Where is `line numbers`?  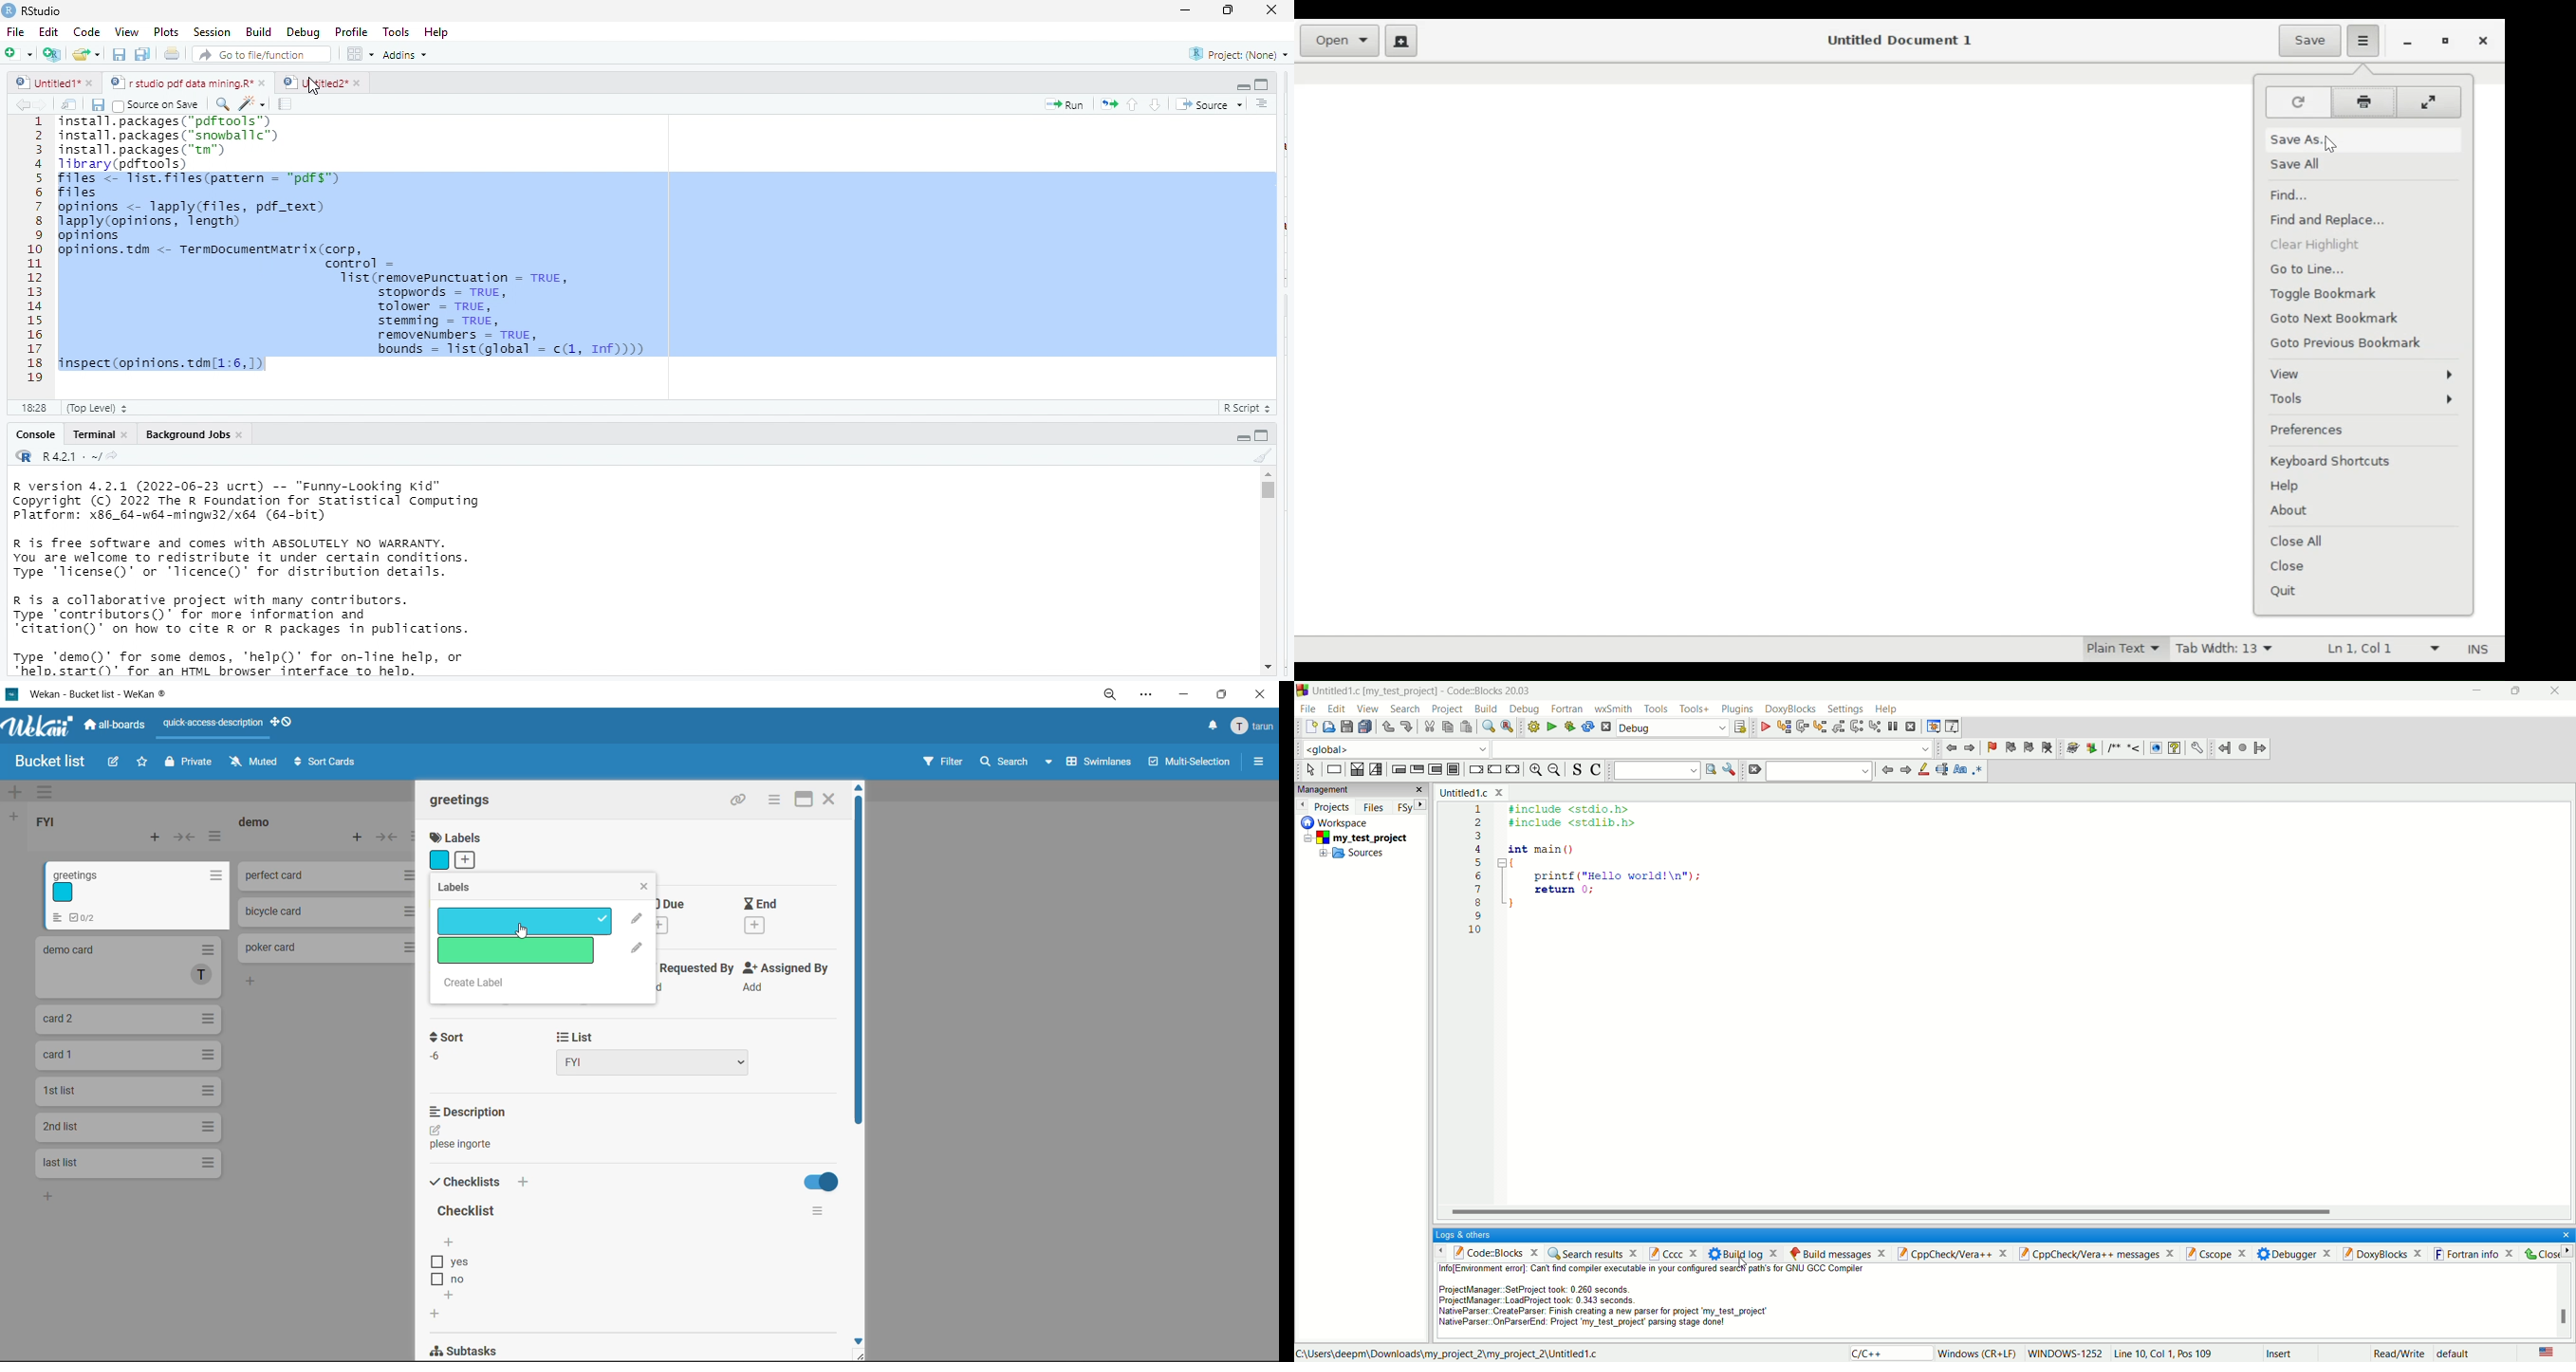
line numbers is located at coordinates (1477, 877).